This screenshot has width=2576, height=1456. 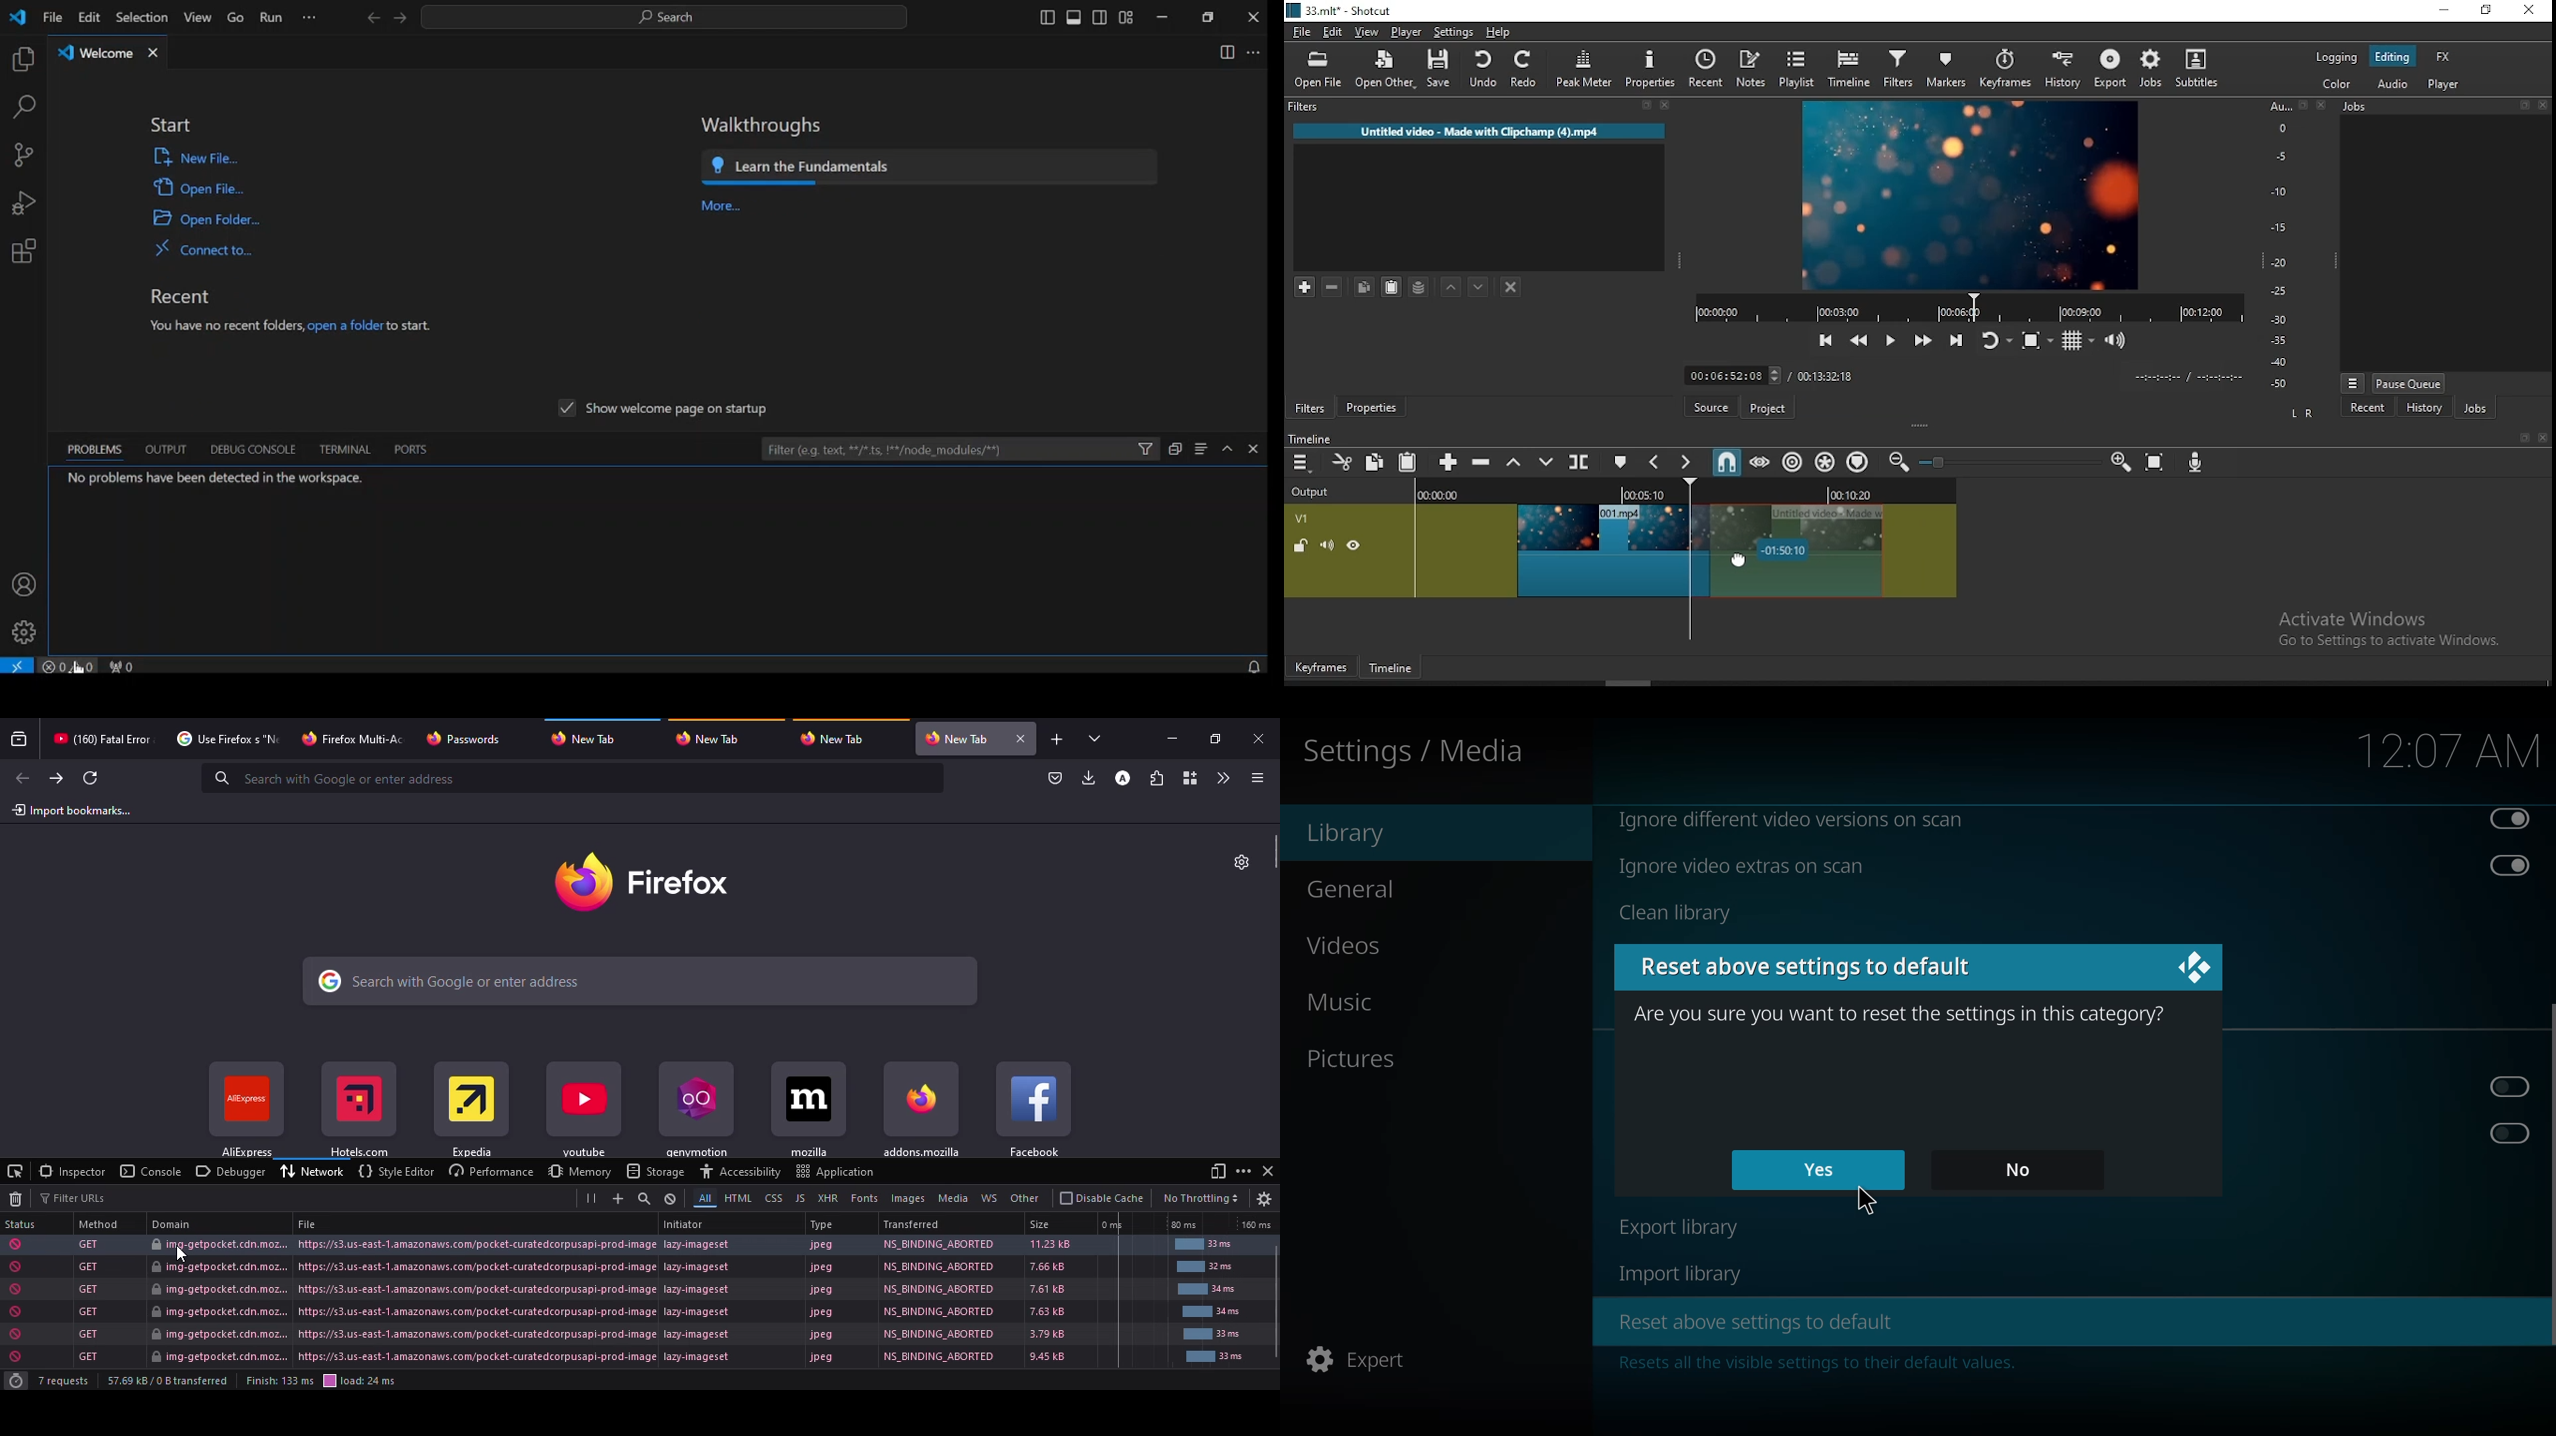 What do you see at coordinates (1650, 69) in the screenshot?
I see `properties` at bounding box center [1650, 69].